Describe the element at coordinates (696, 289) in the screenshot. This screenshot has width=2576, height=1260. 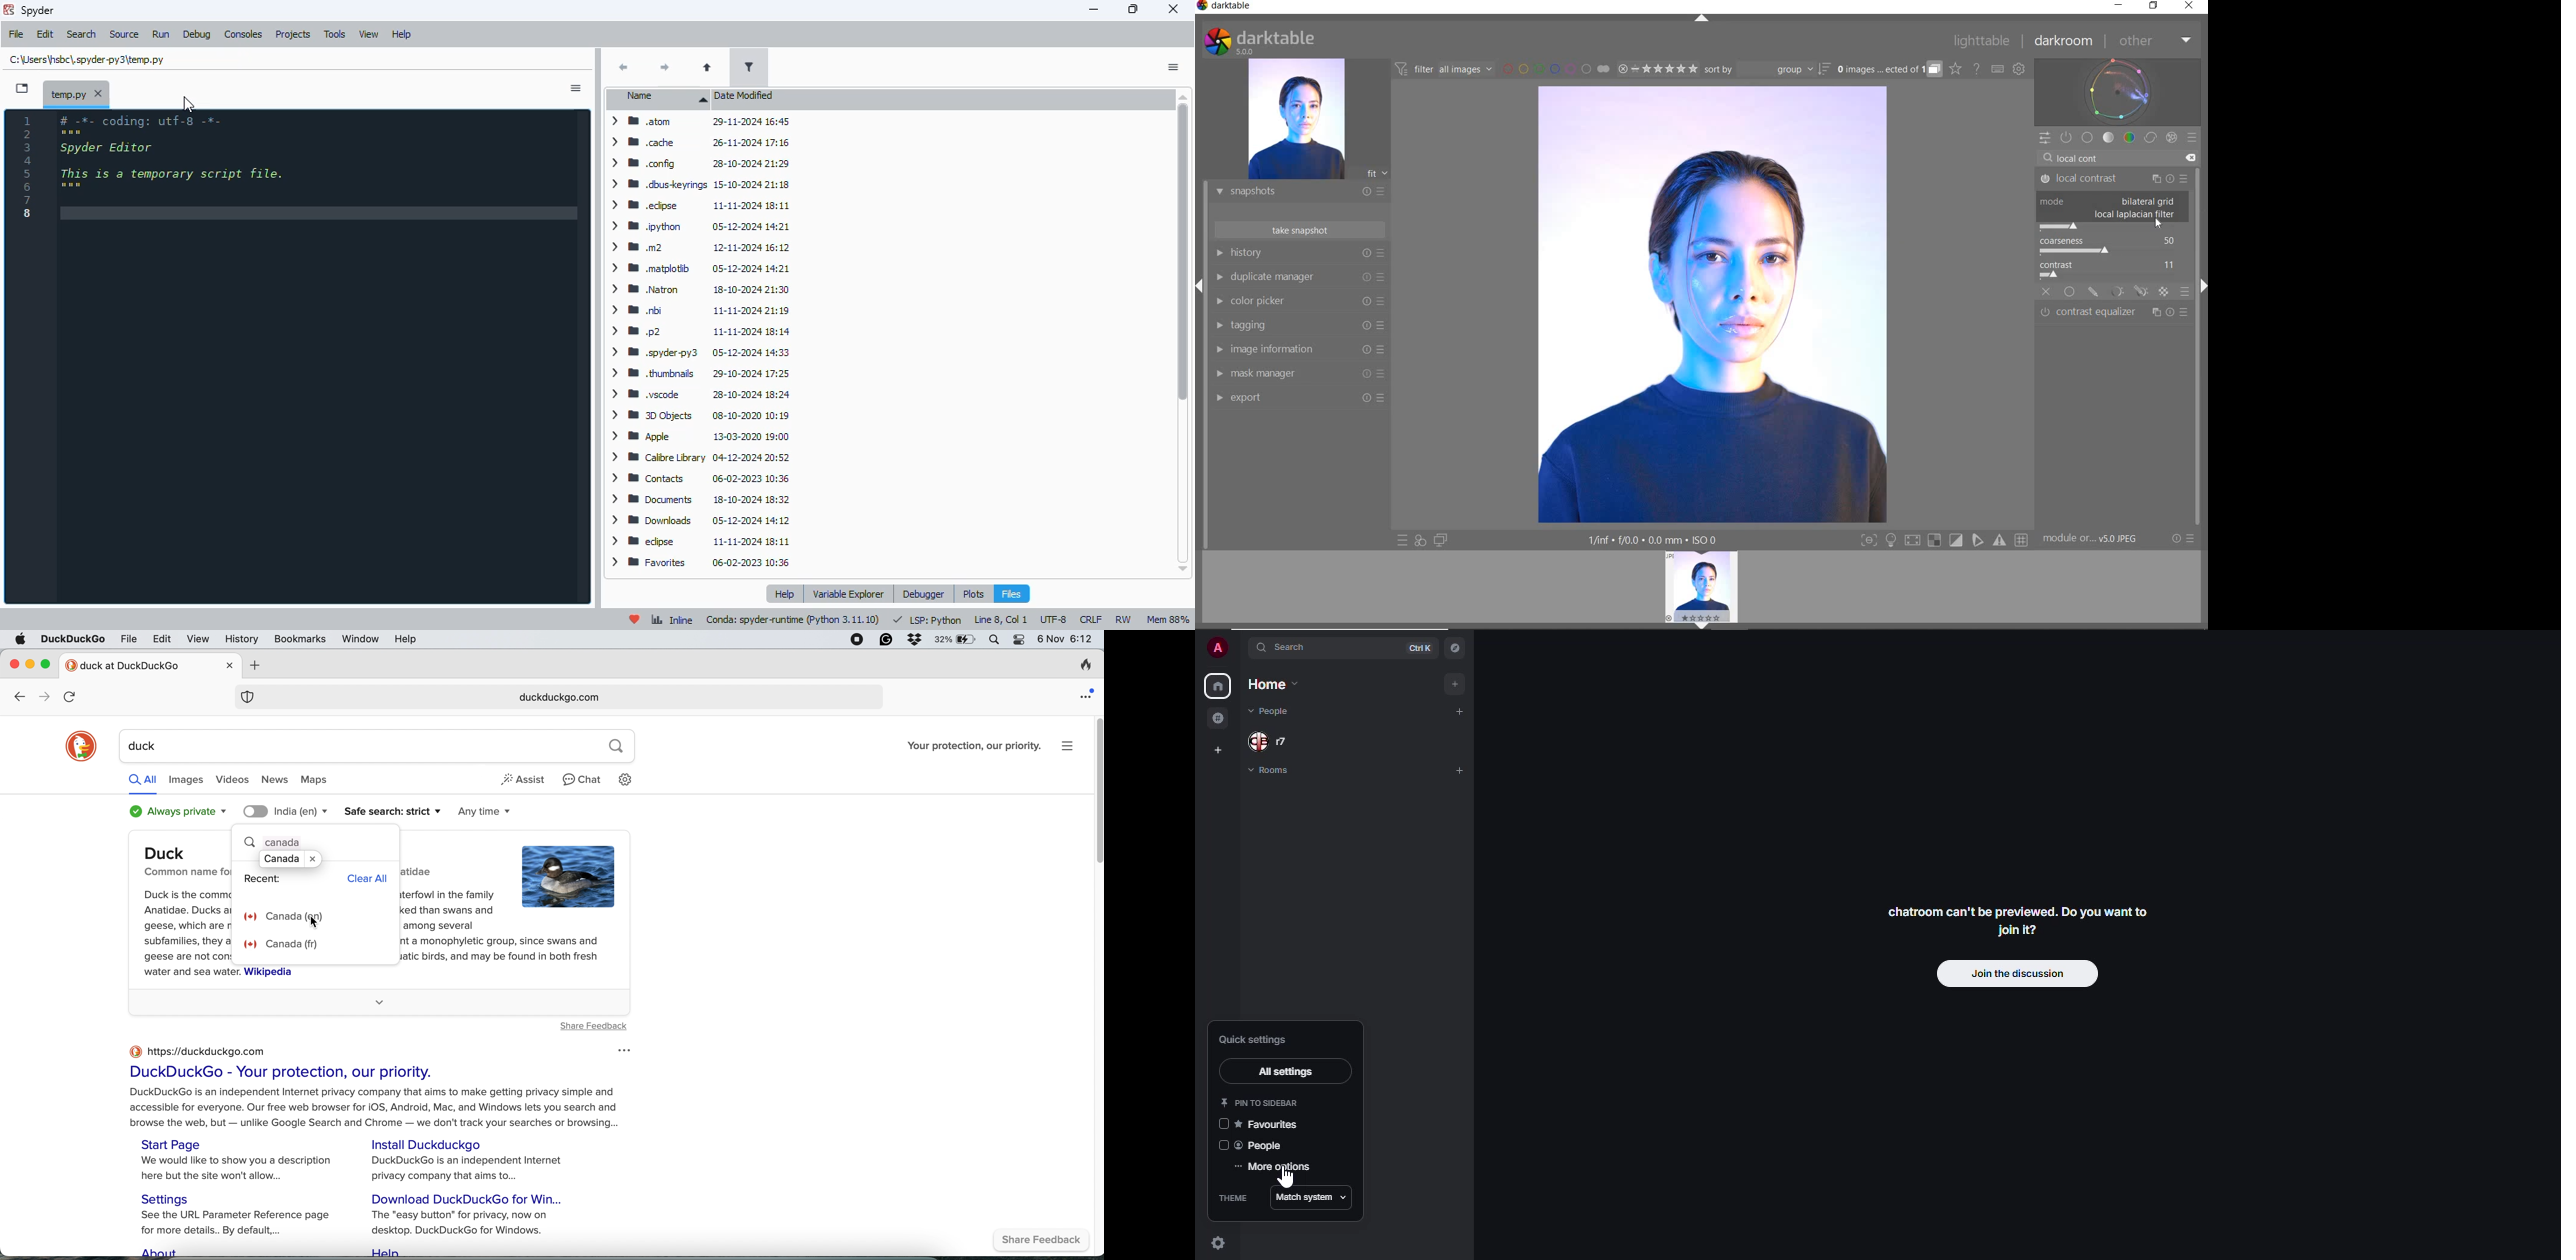
I see `> WM Natron 18-10-2024 21:30` at that location.